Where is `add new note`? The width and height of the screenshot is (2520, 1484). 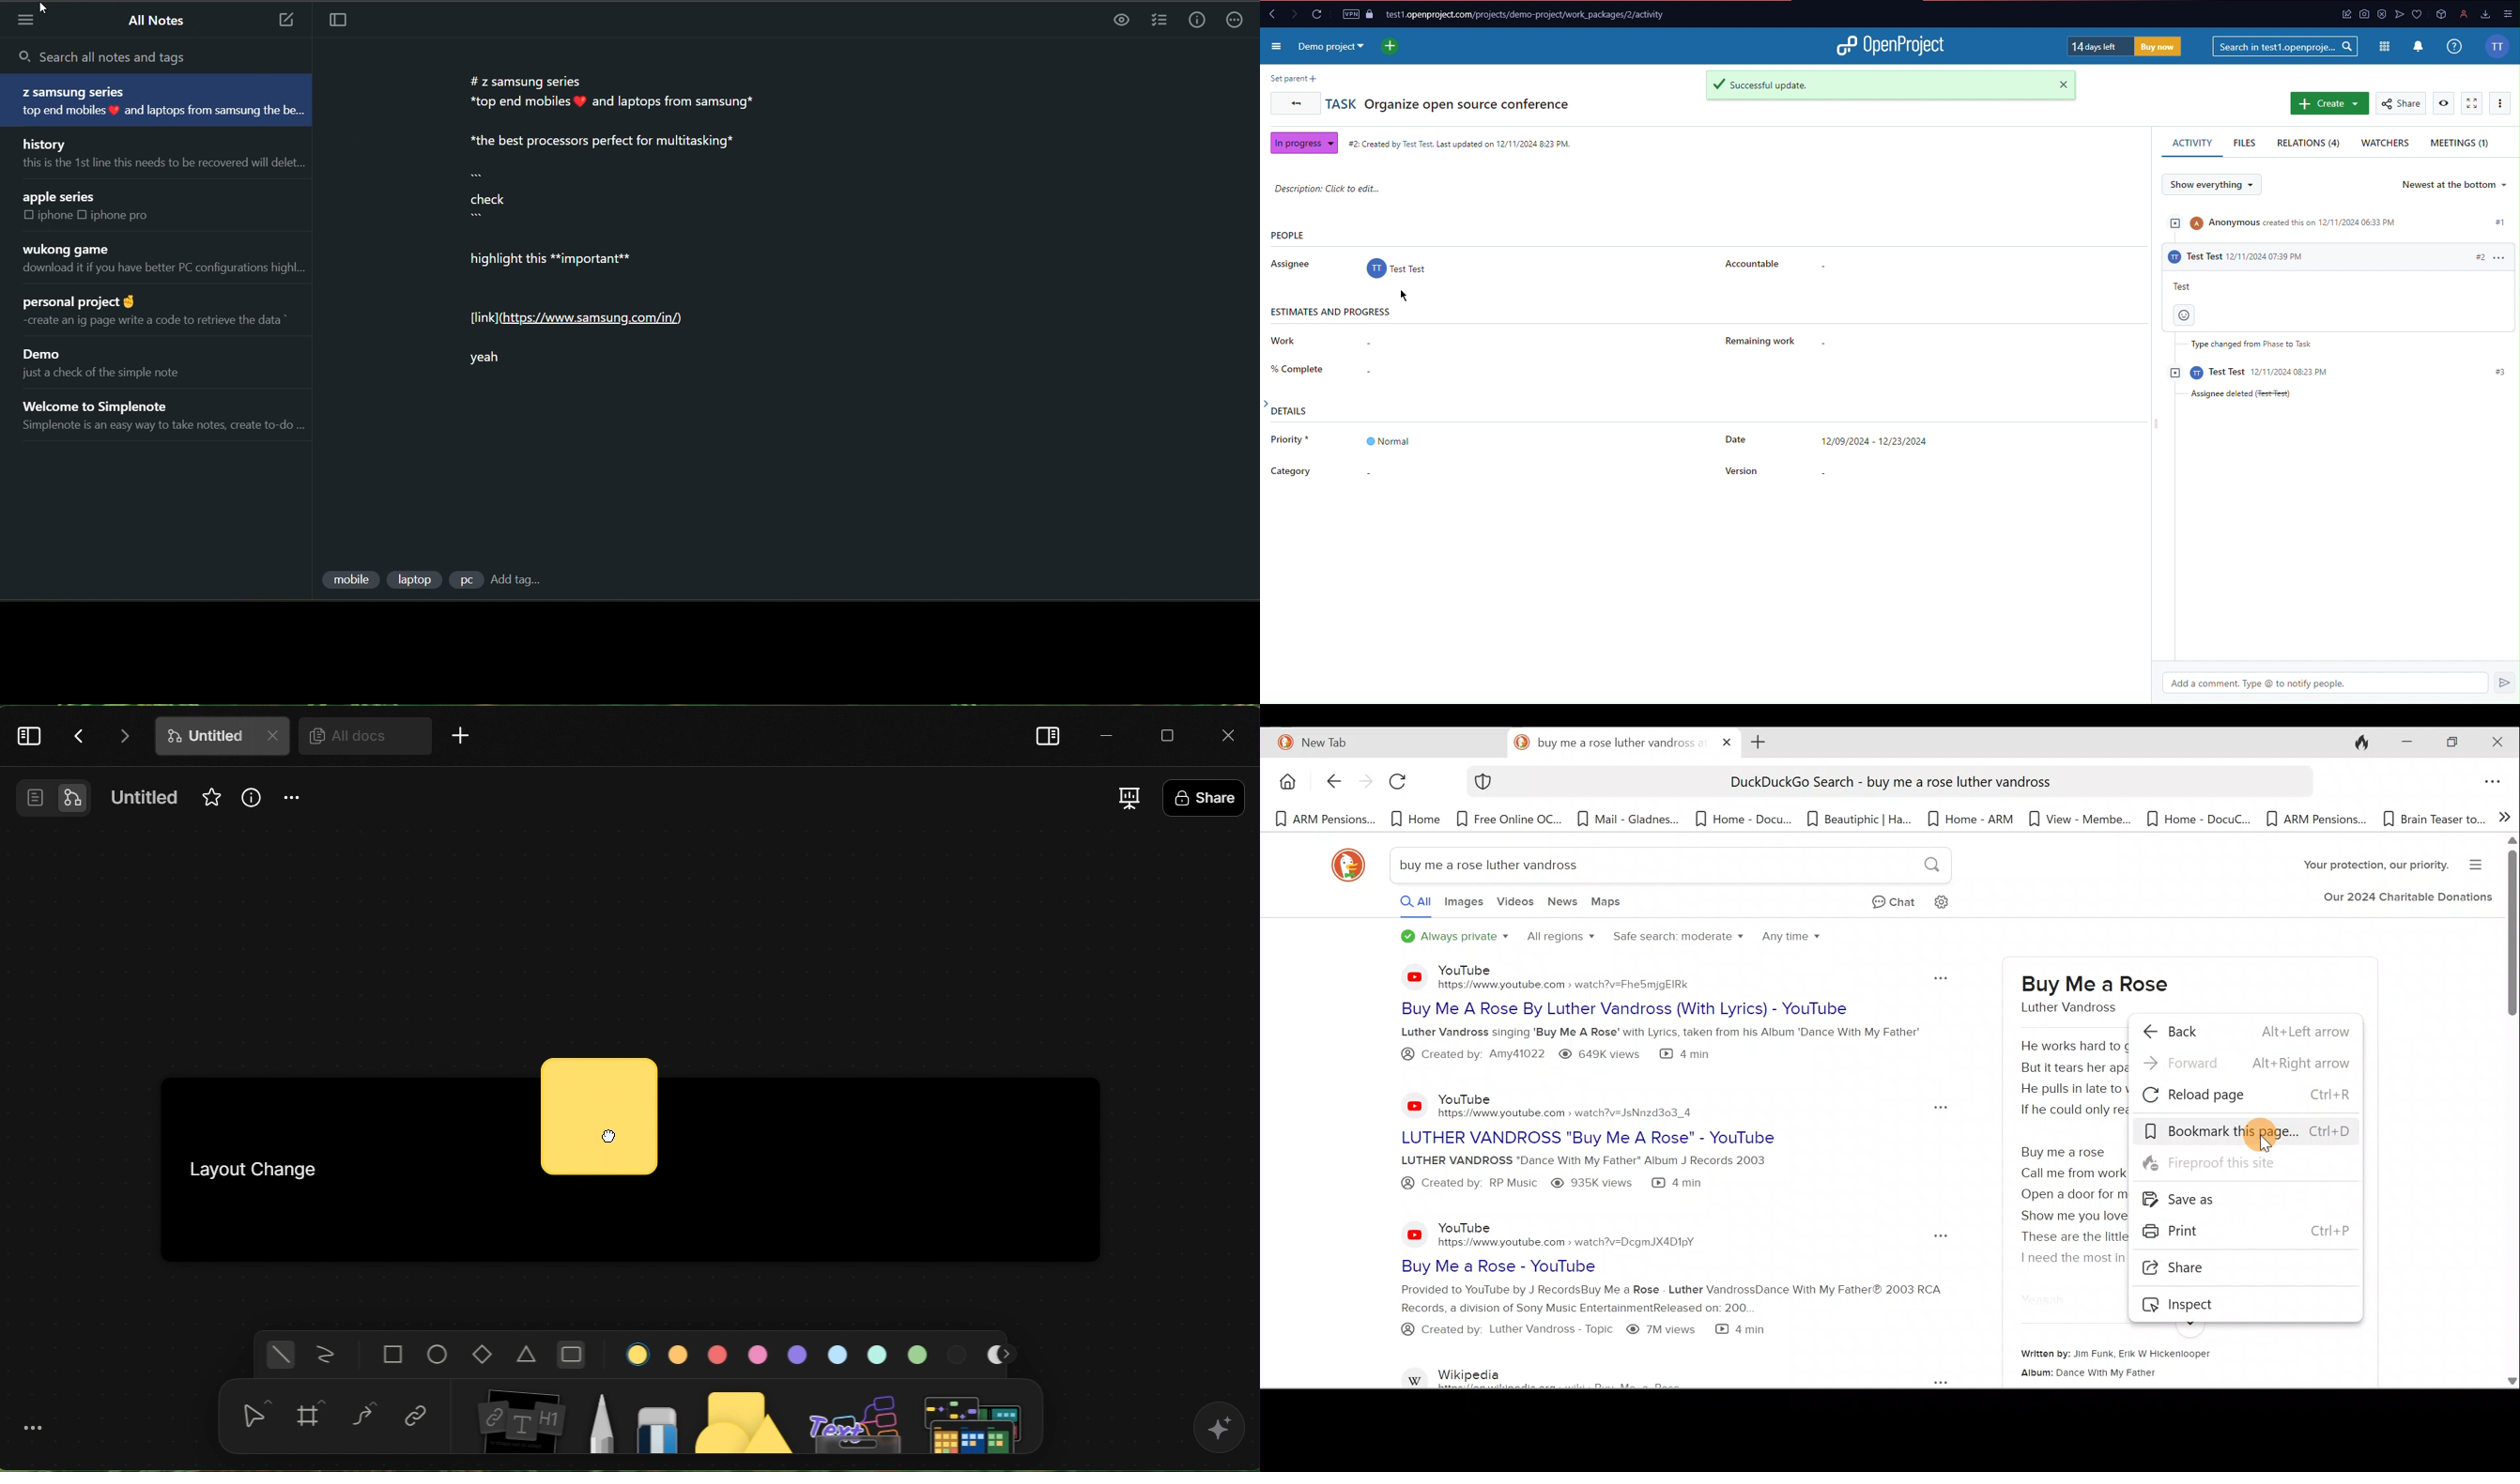
add new note is located at coordinates (285, 21).